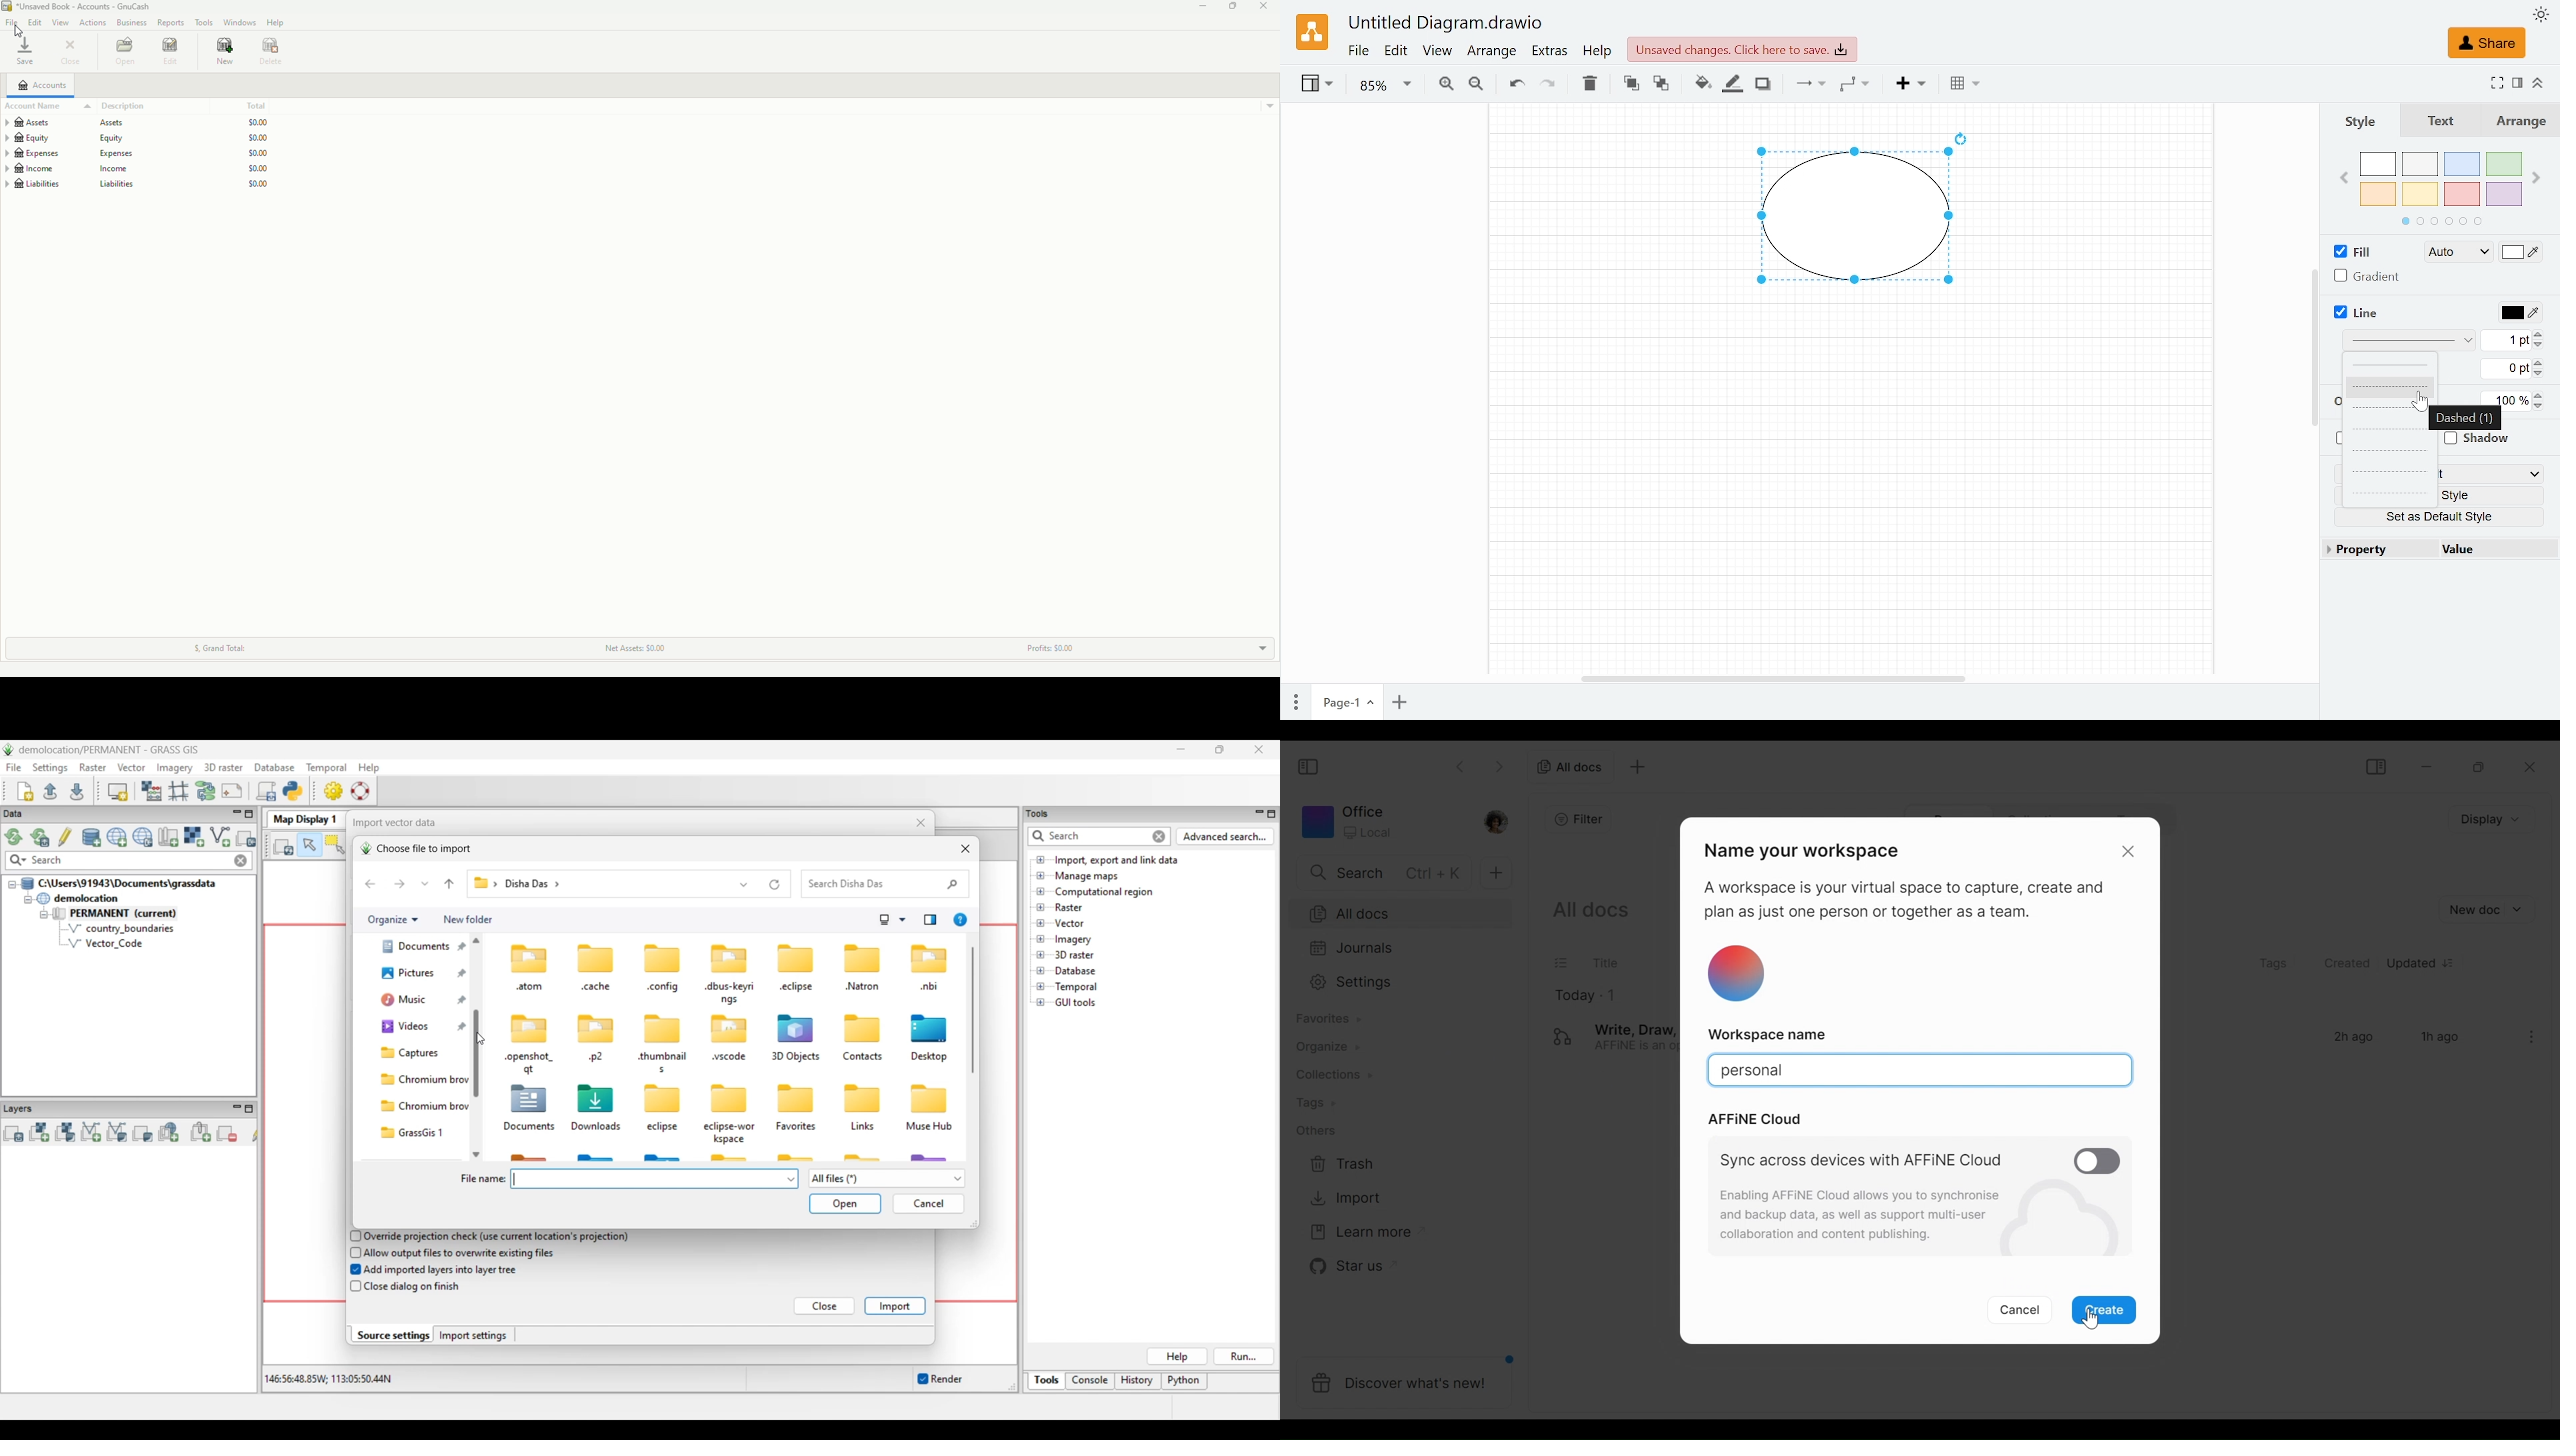 The image size is (2576, 1456). Describe the element at coordinates (597, 1097) in the screenshot. I see `icon` at that location.